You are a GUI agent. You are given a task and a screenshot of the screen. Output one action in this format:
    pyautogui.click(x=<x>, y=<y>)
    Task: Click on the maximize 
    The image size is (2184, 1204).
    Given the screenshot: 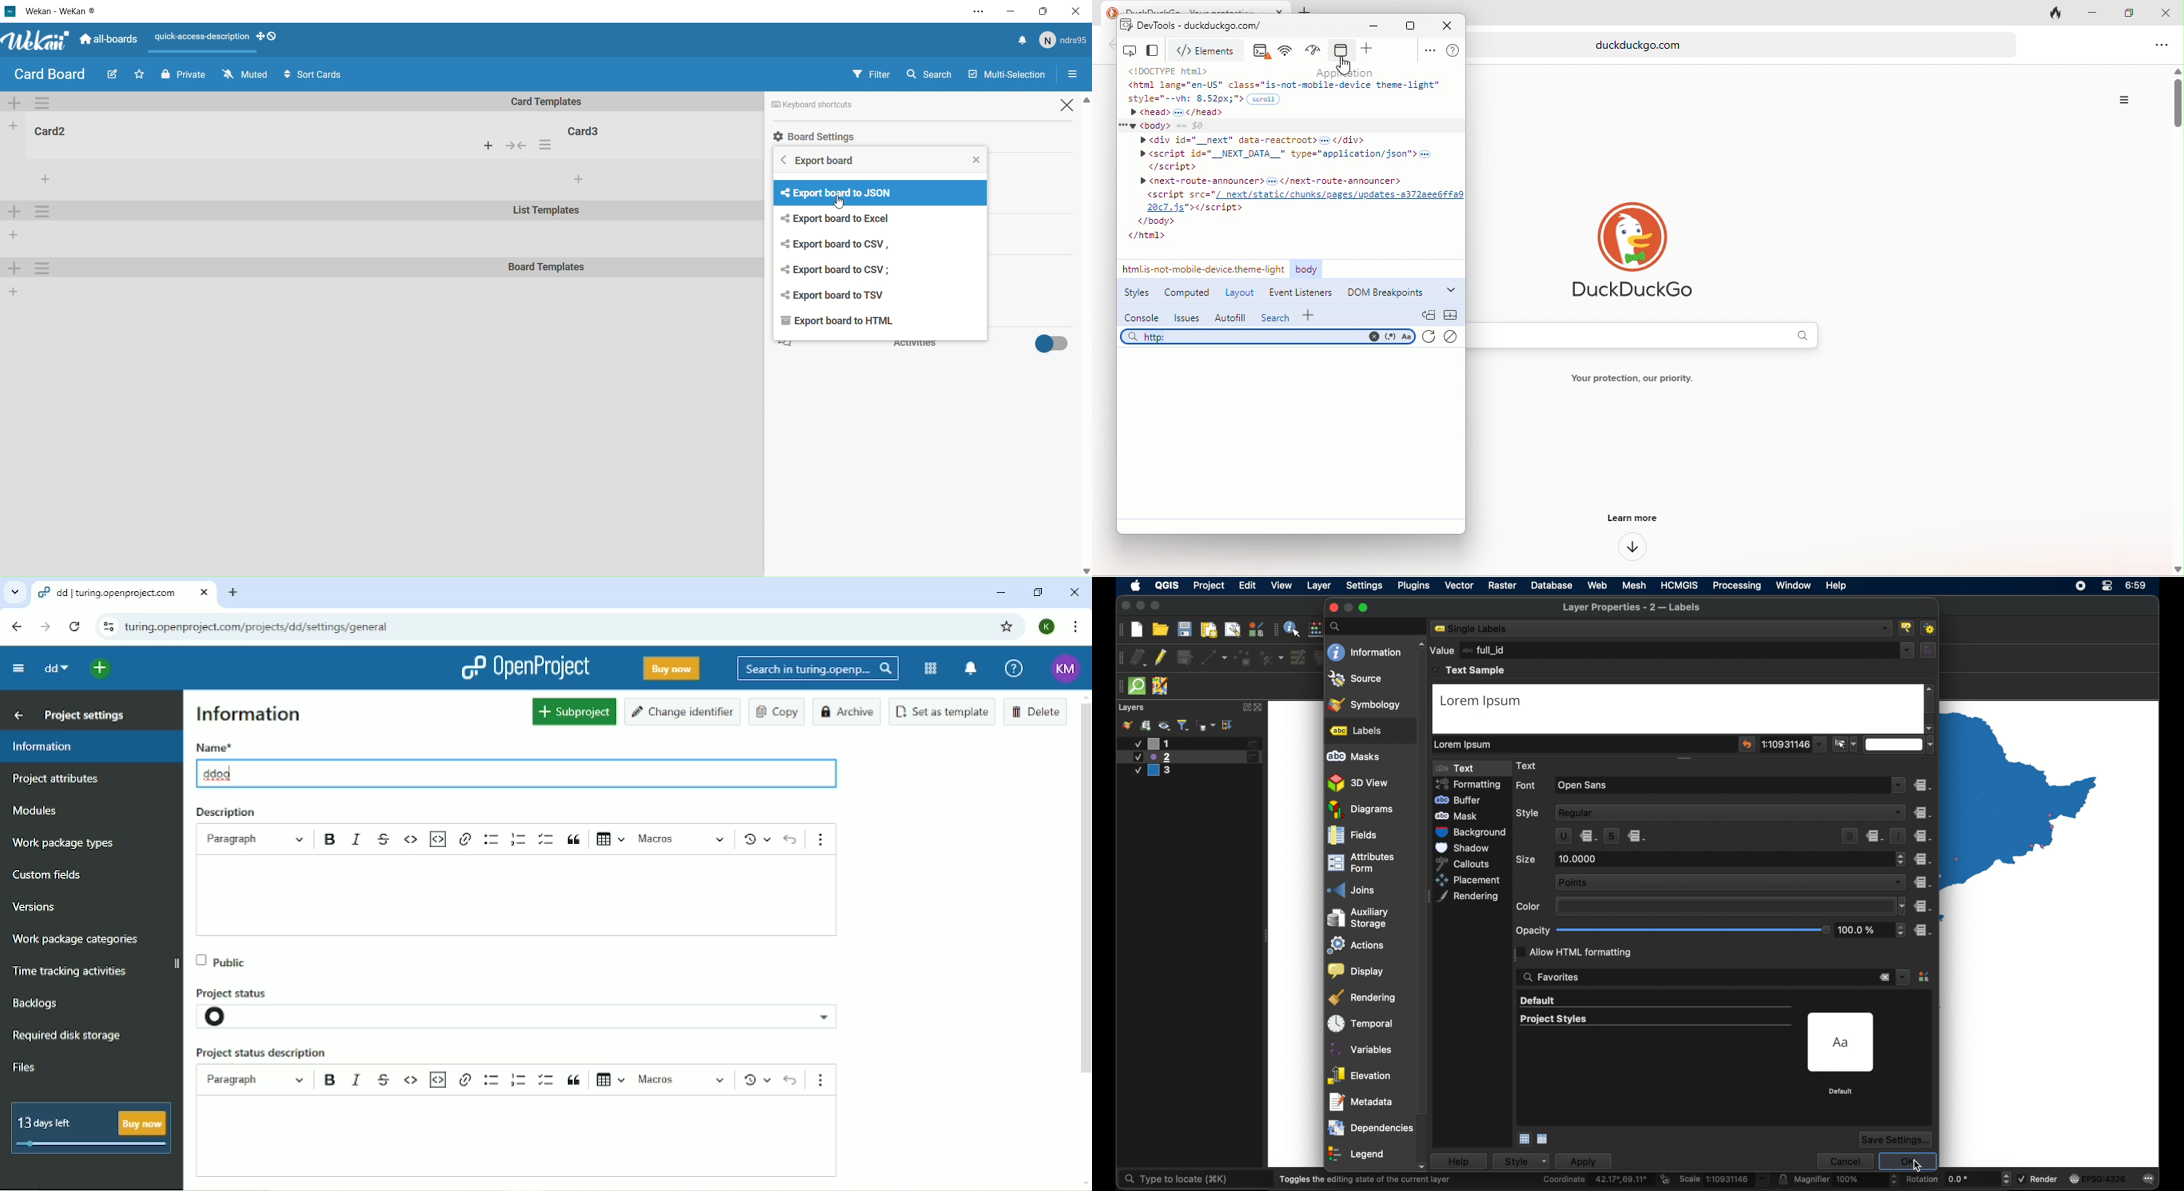 What is the action you would take?
    pyautogui.click(x=1156, y=606)
    